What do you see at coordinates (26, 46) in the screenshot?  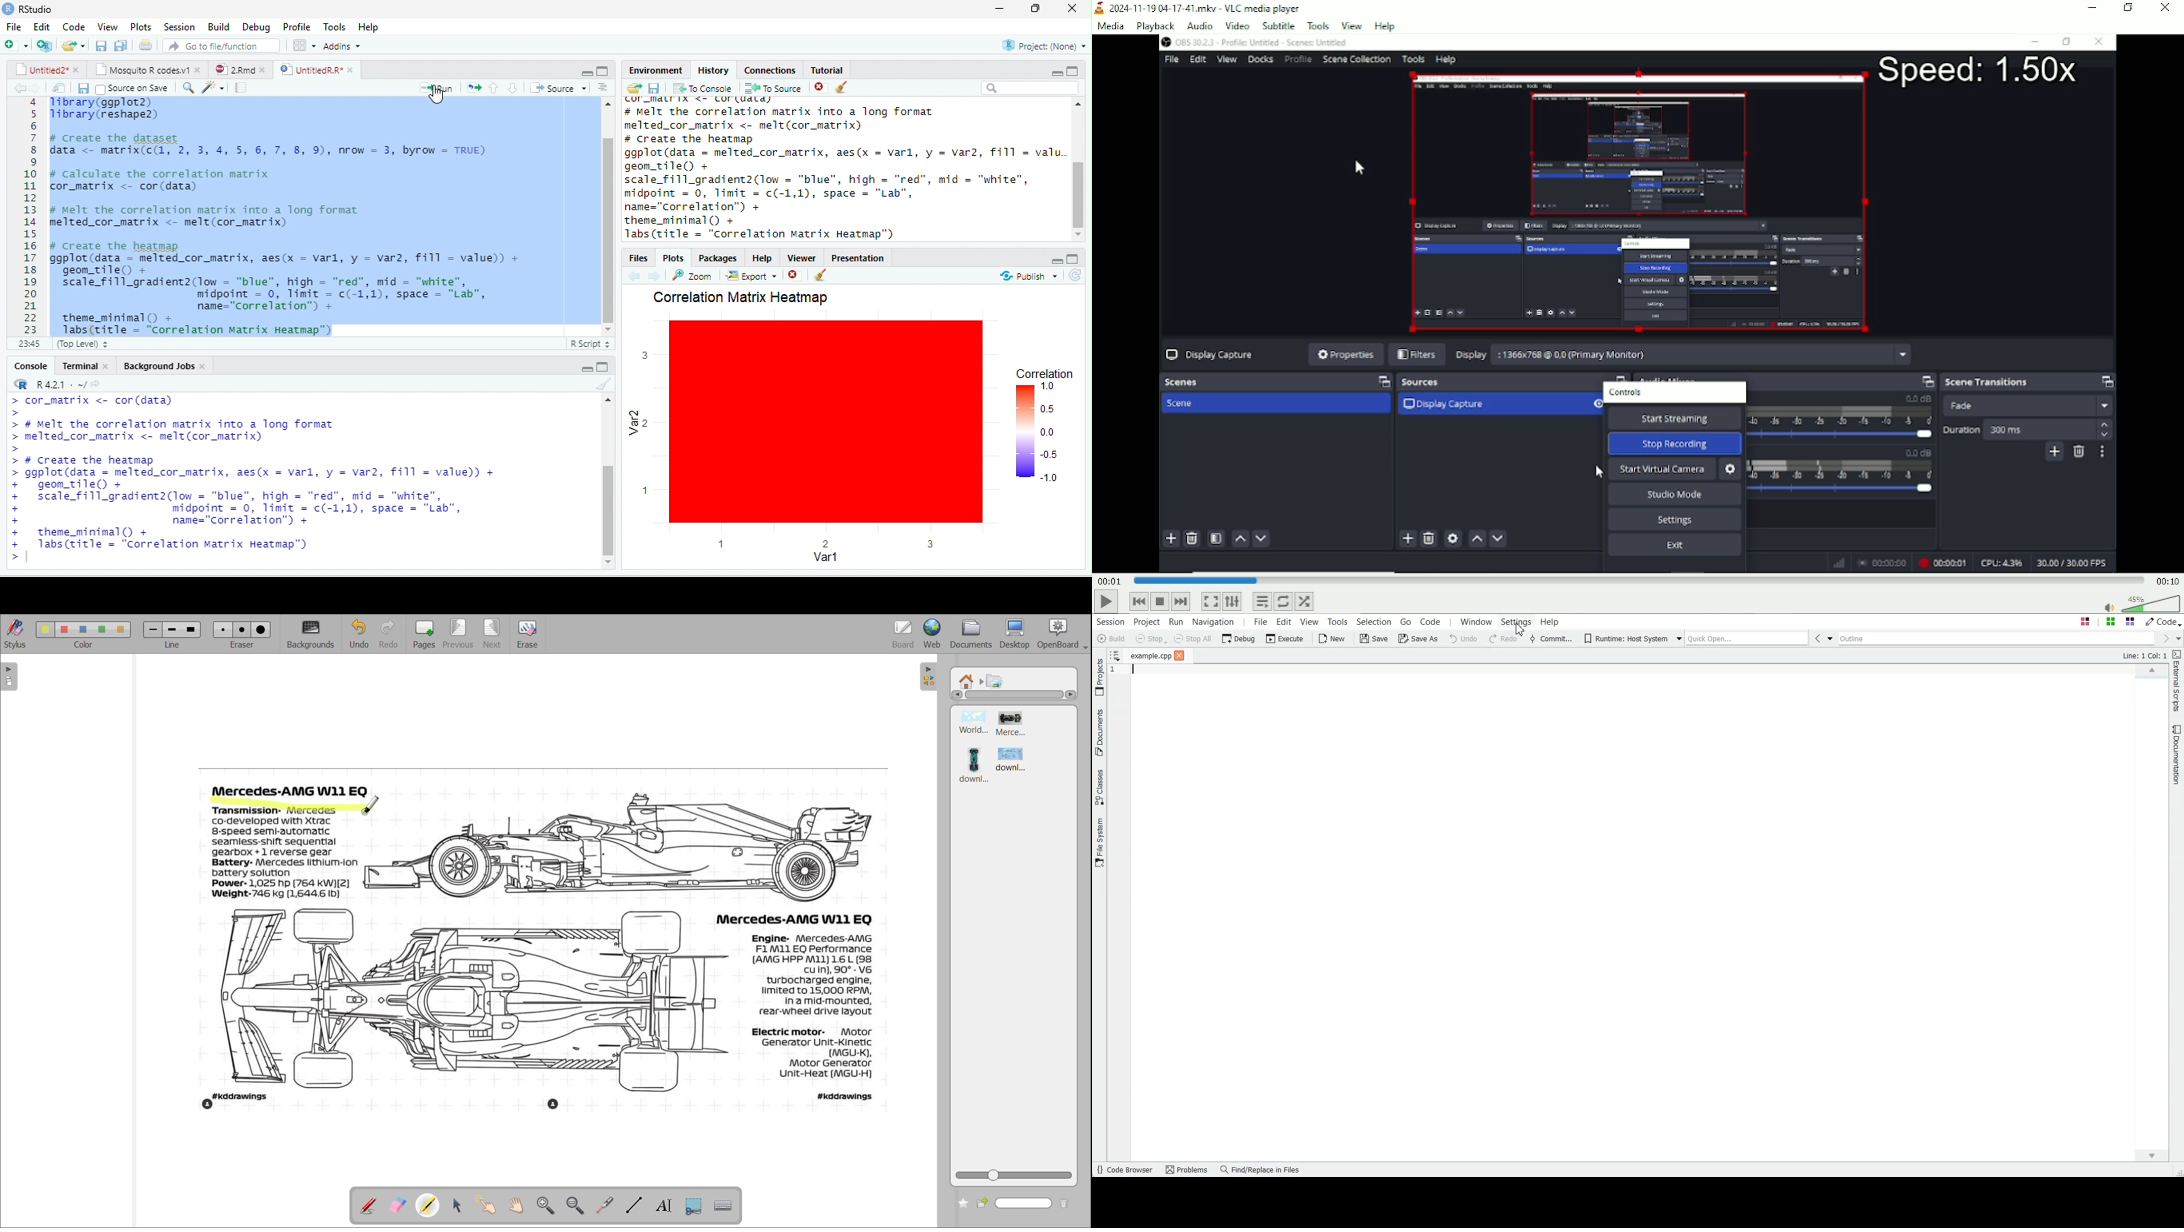 I see `add file` at bounding box center [26, 46].